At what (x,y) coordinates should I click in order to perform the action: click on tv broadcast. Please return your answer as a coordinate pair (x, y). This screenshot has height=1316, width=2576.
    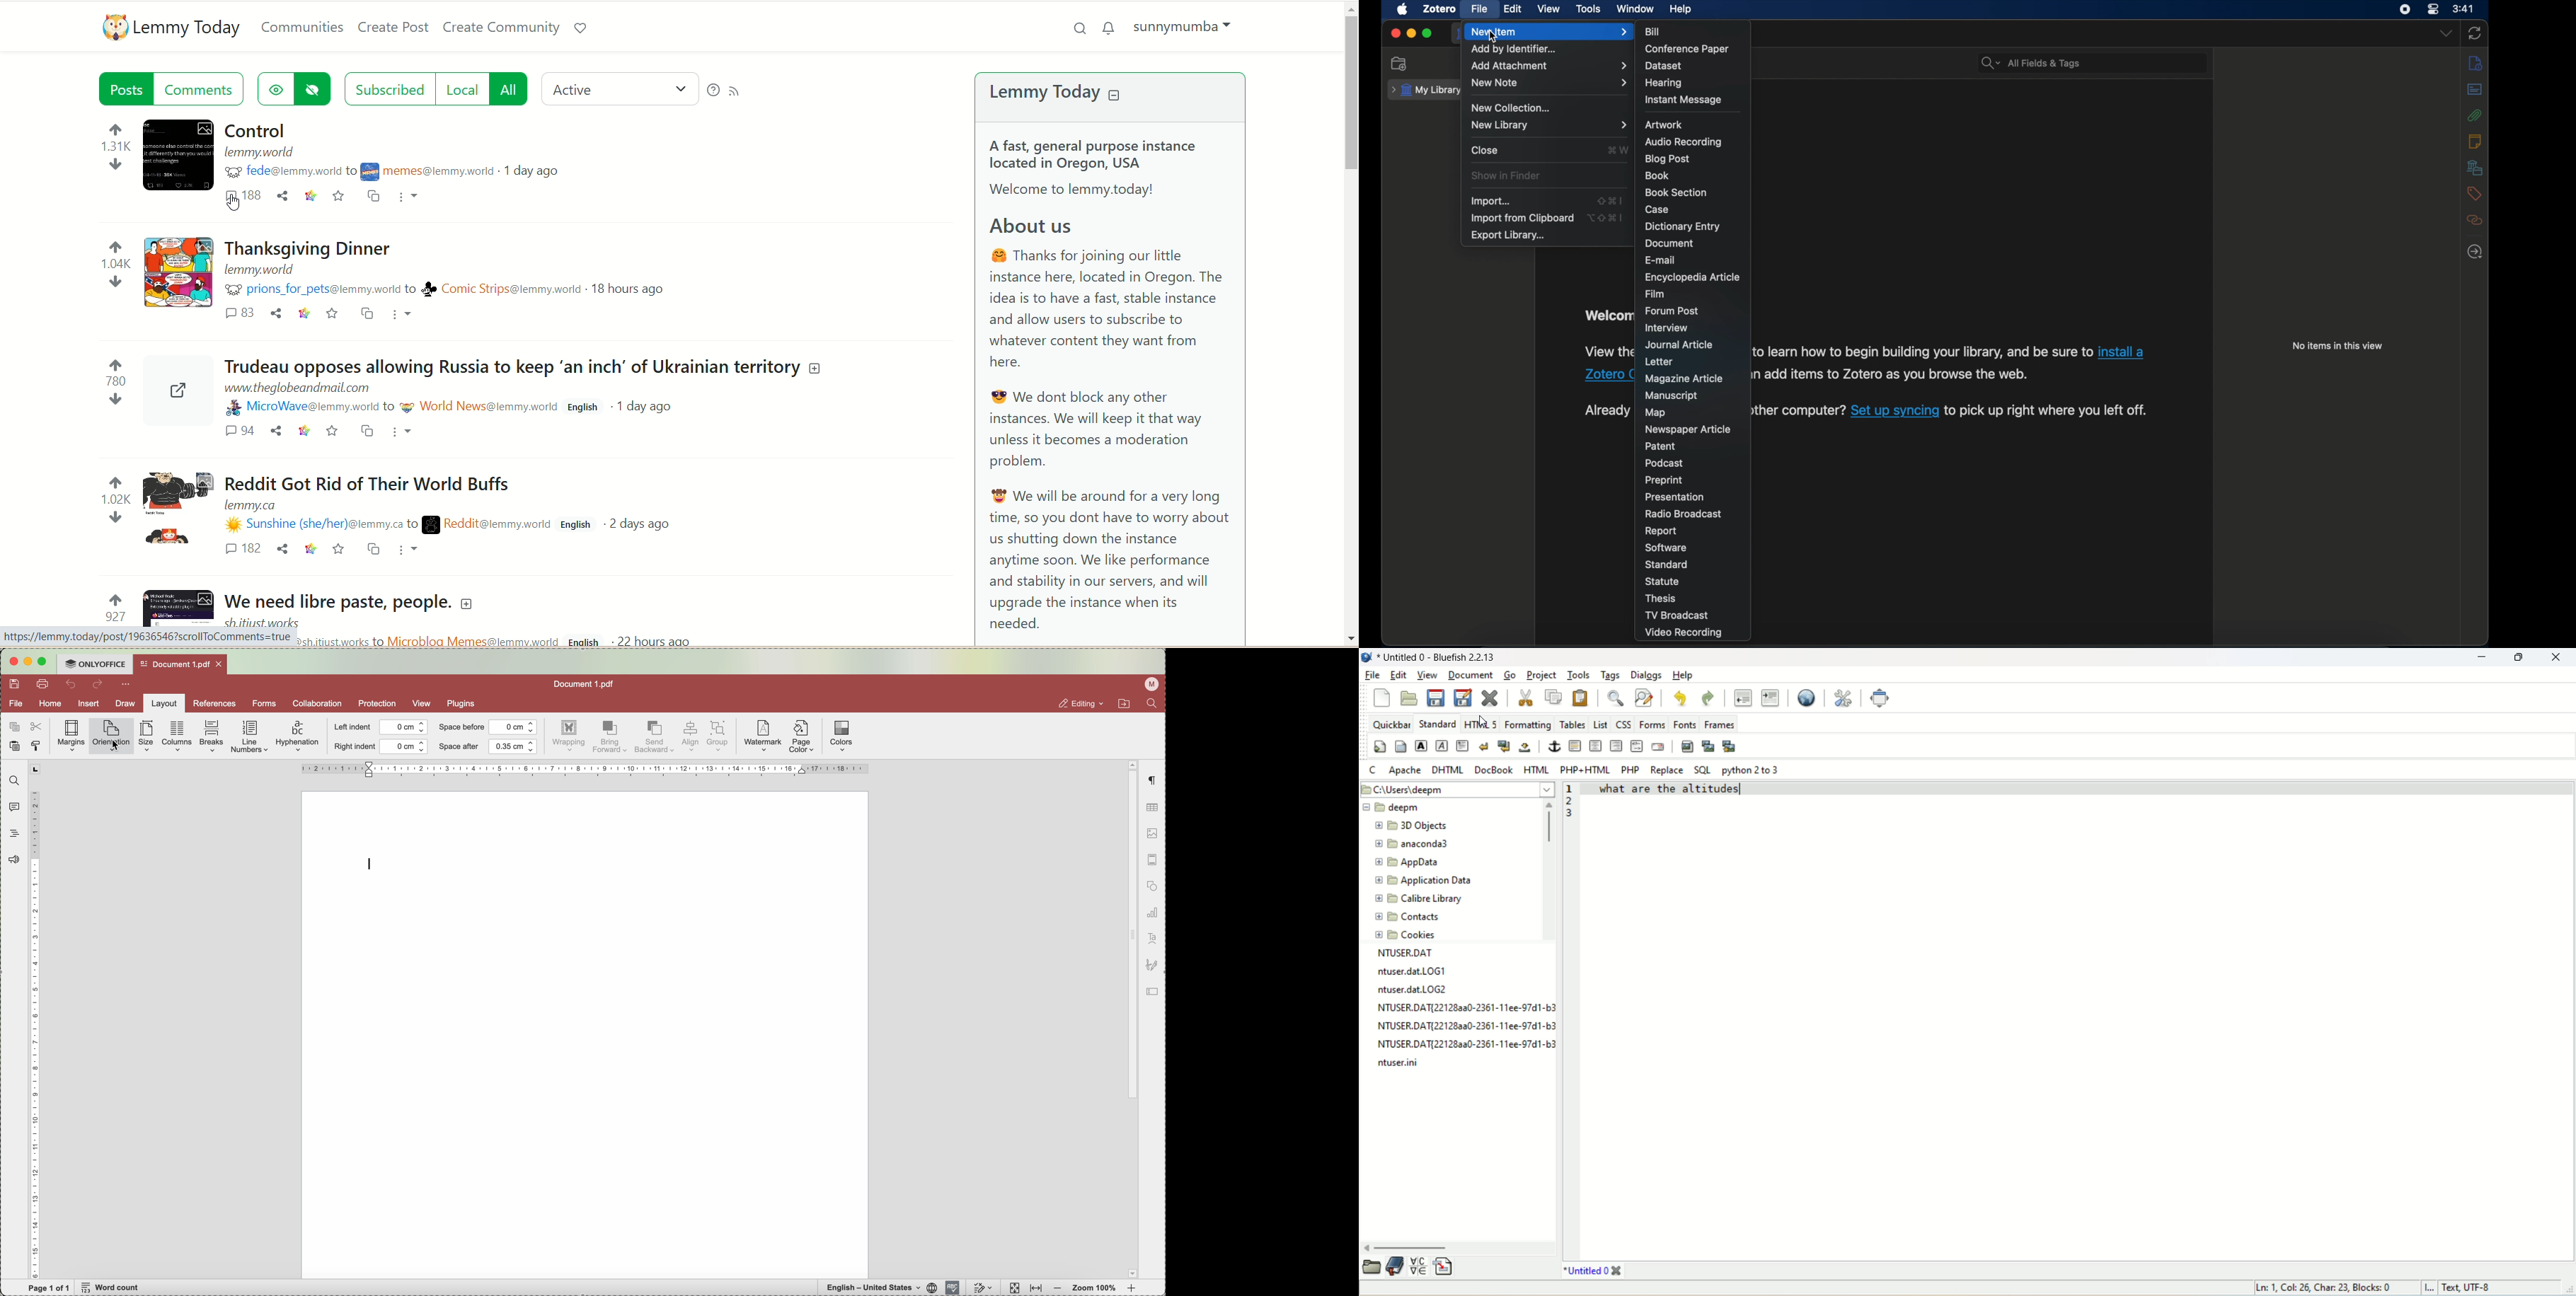
    Looking at the image, I should click on (1676, 615).